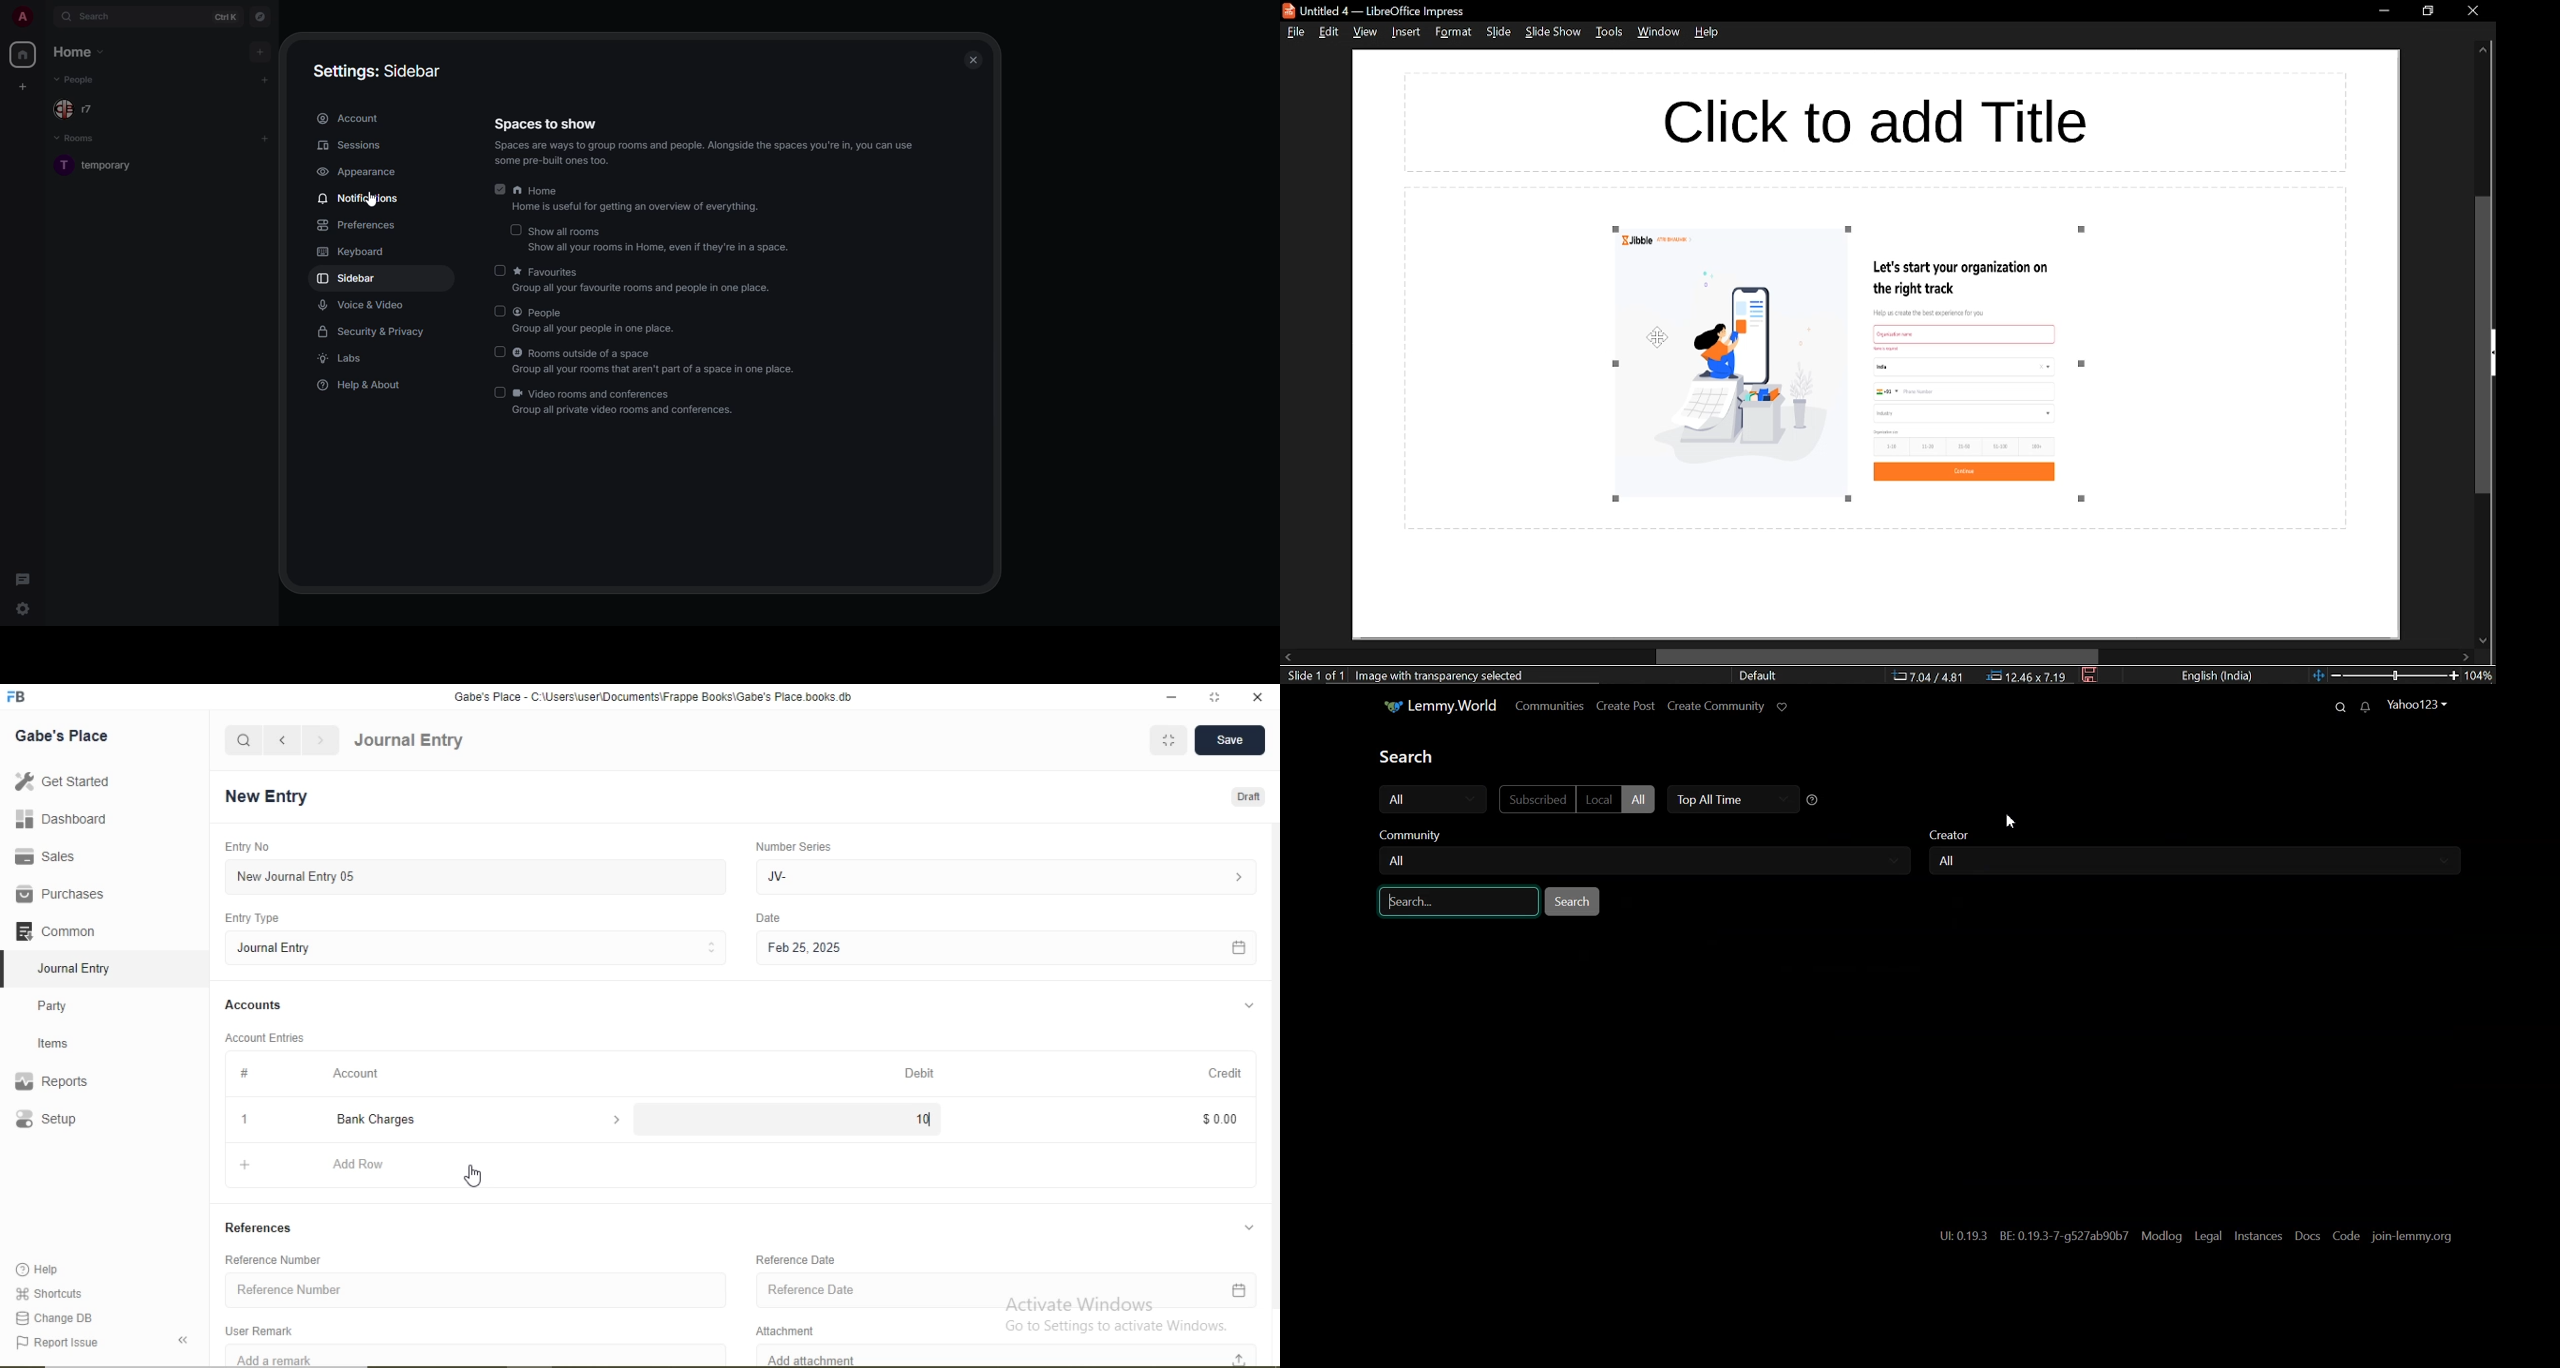 The width and height of the screenshot is (2576, 1372). What do you see at coordinates (254, 918) in the screenshot?
I see `Entry Type` at bounding box center [254, 918].